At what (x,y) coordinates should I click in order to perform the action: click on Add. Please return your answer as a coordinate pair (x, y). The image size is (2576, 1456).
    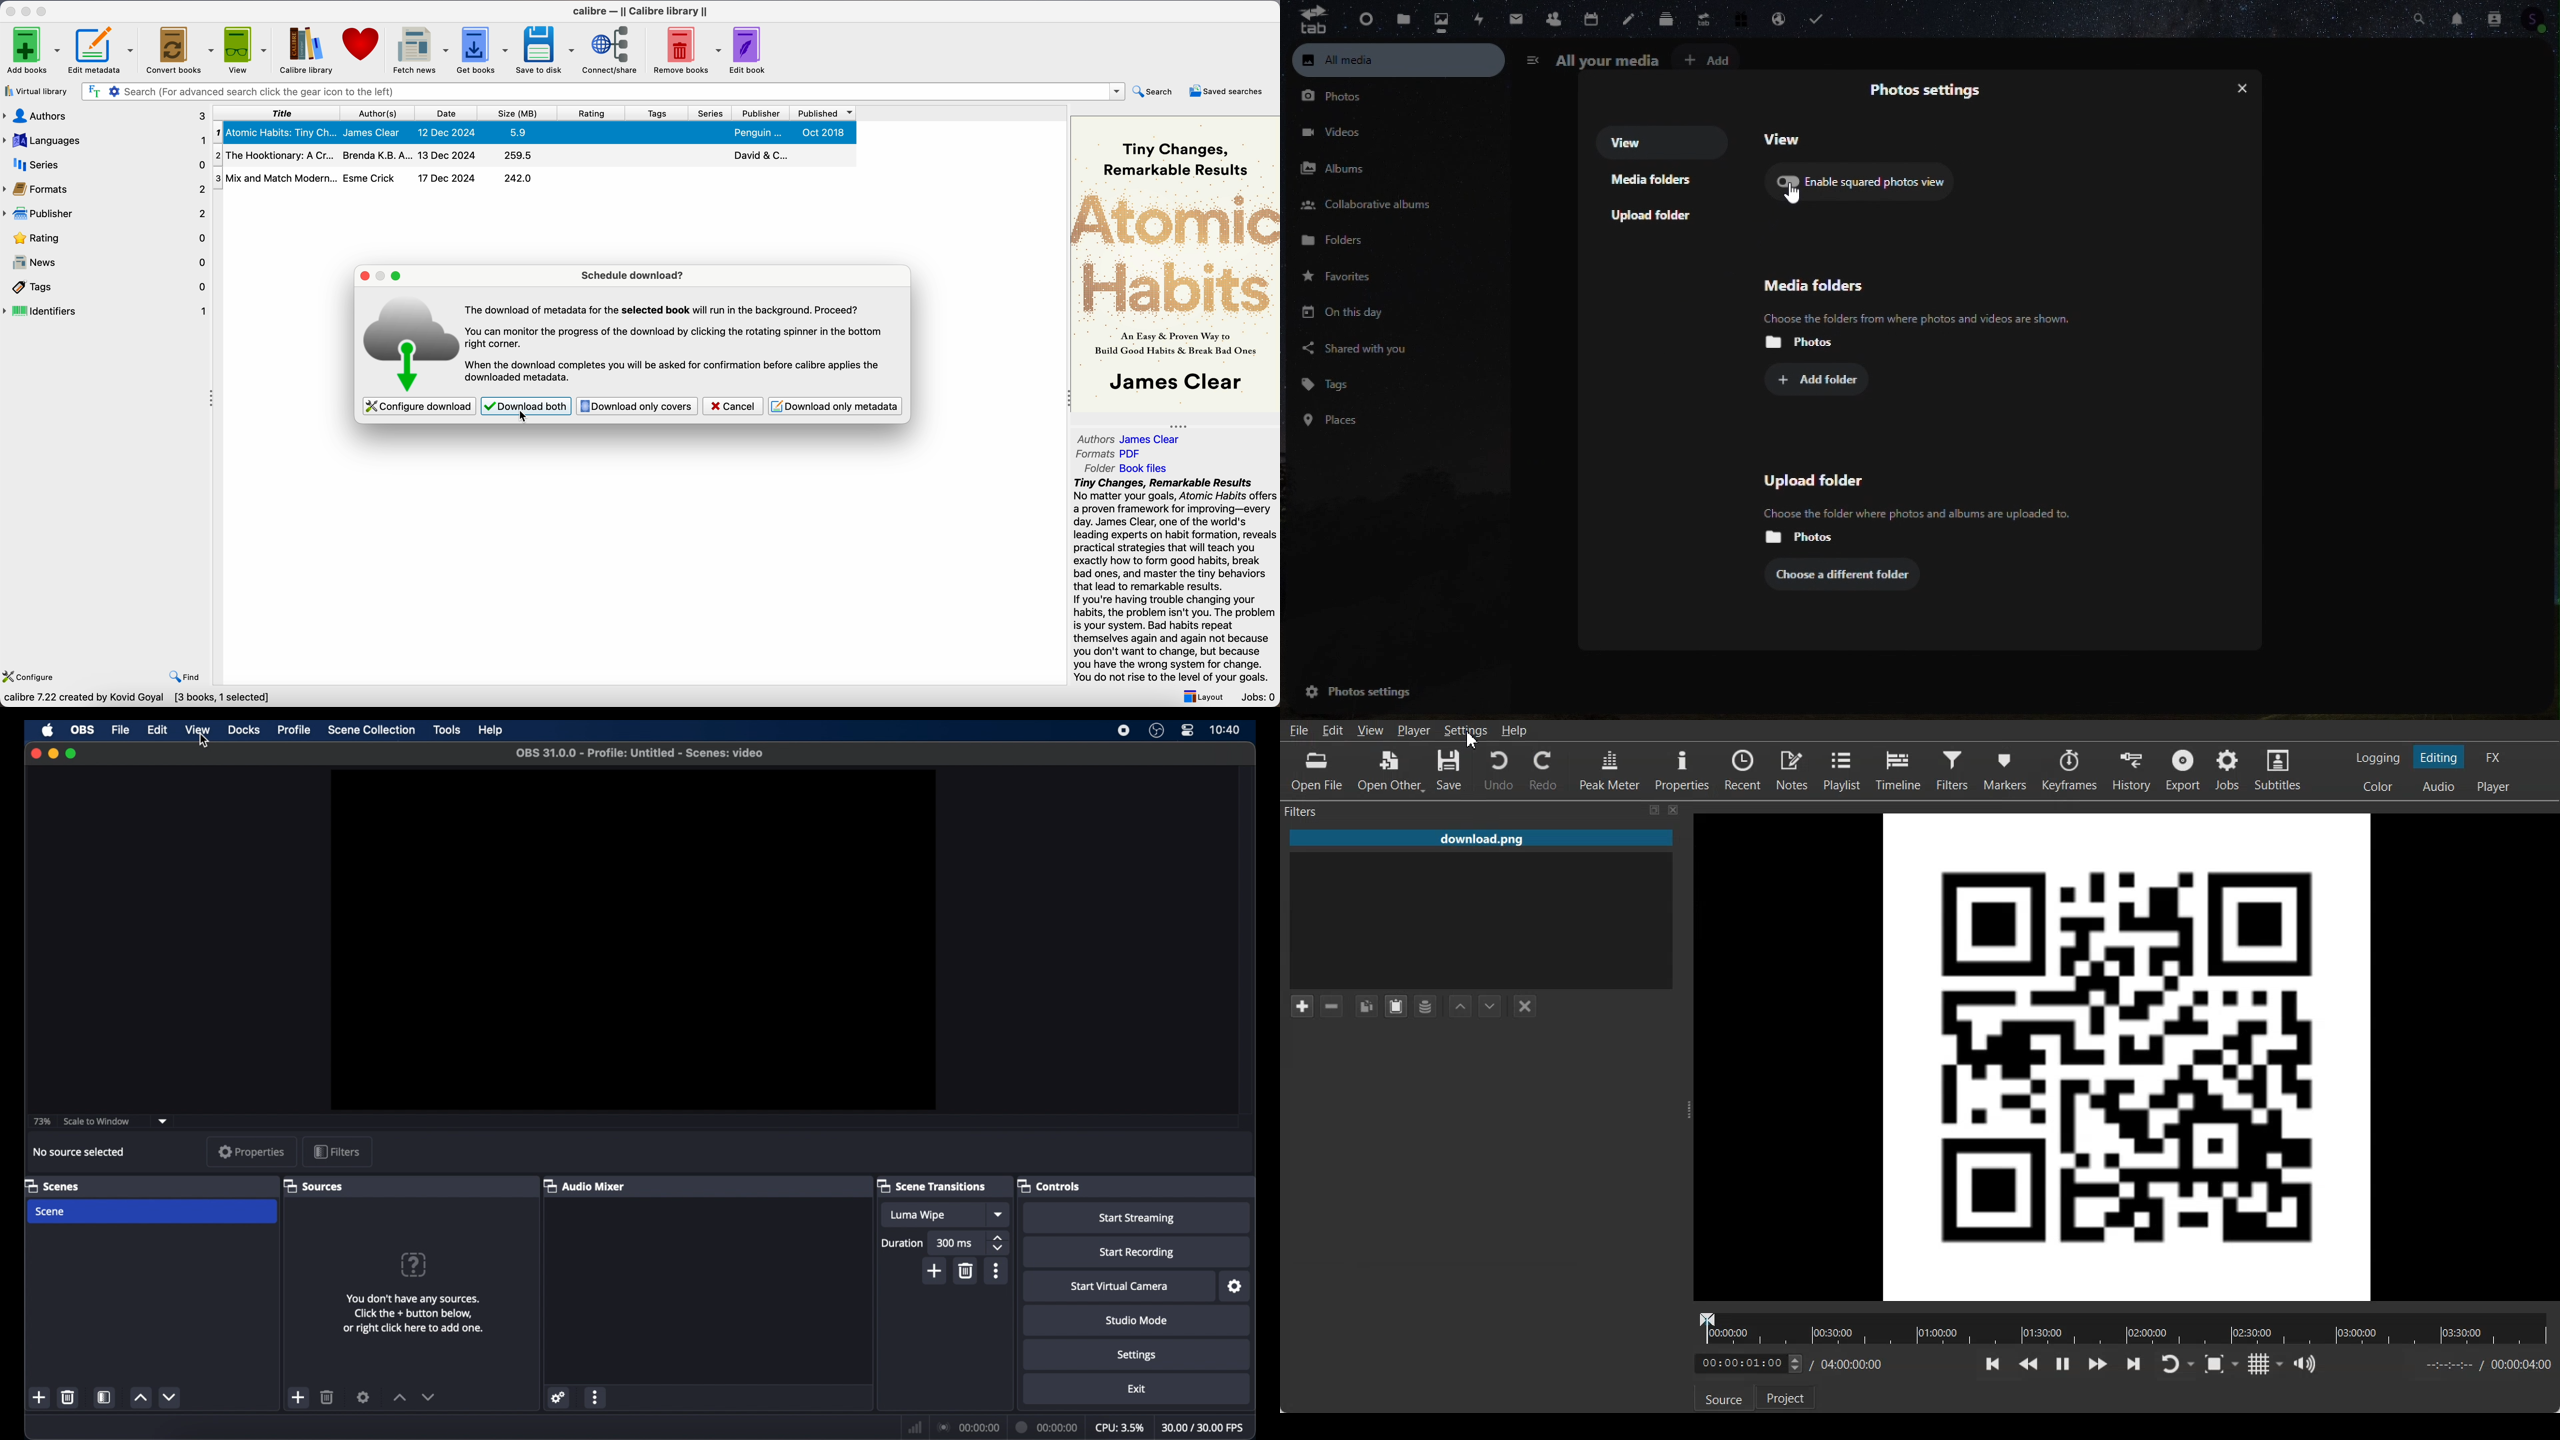
    Looking at the image, I should click on (1713, 59).